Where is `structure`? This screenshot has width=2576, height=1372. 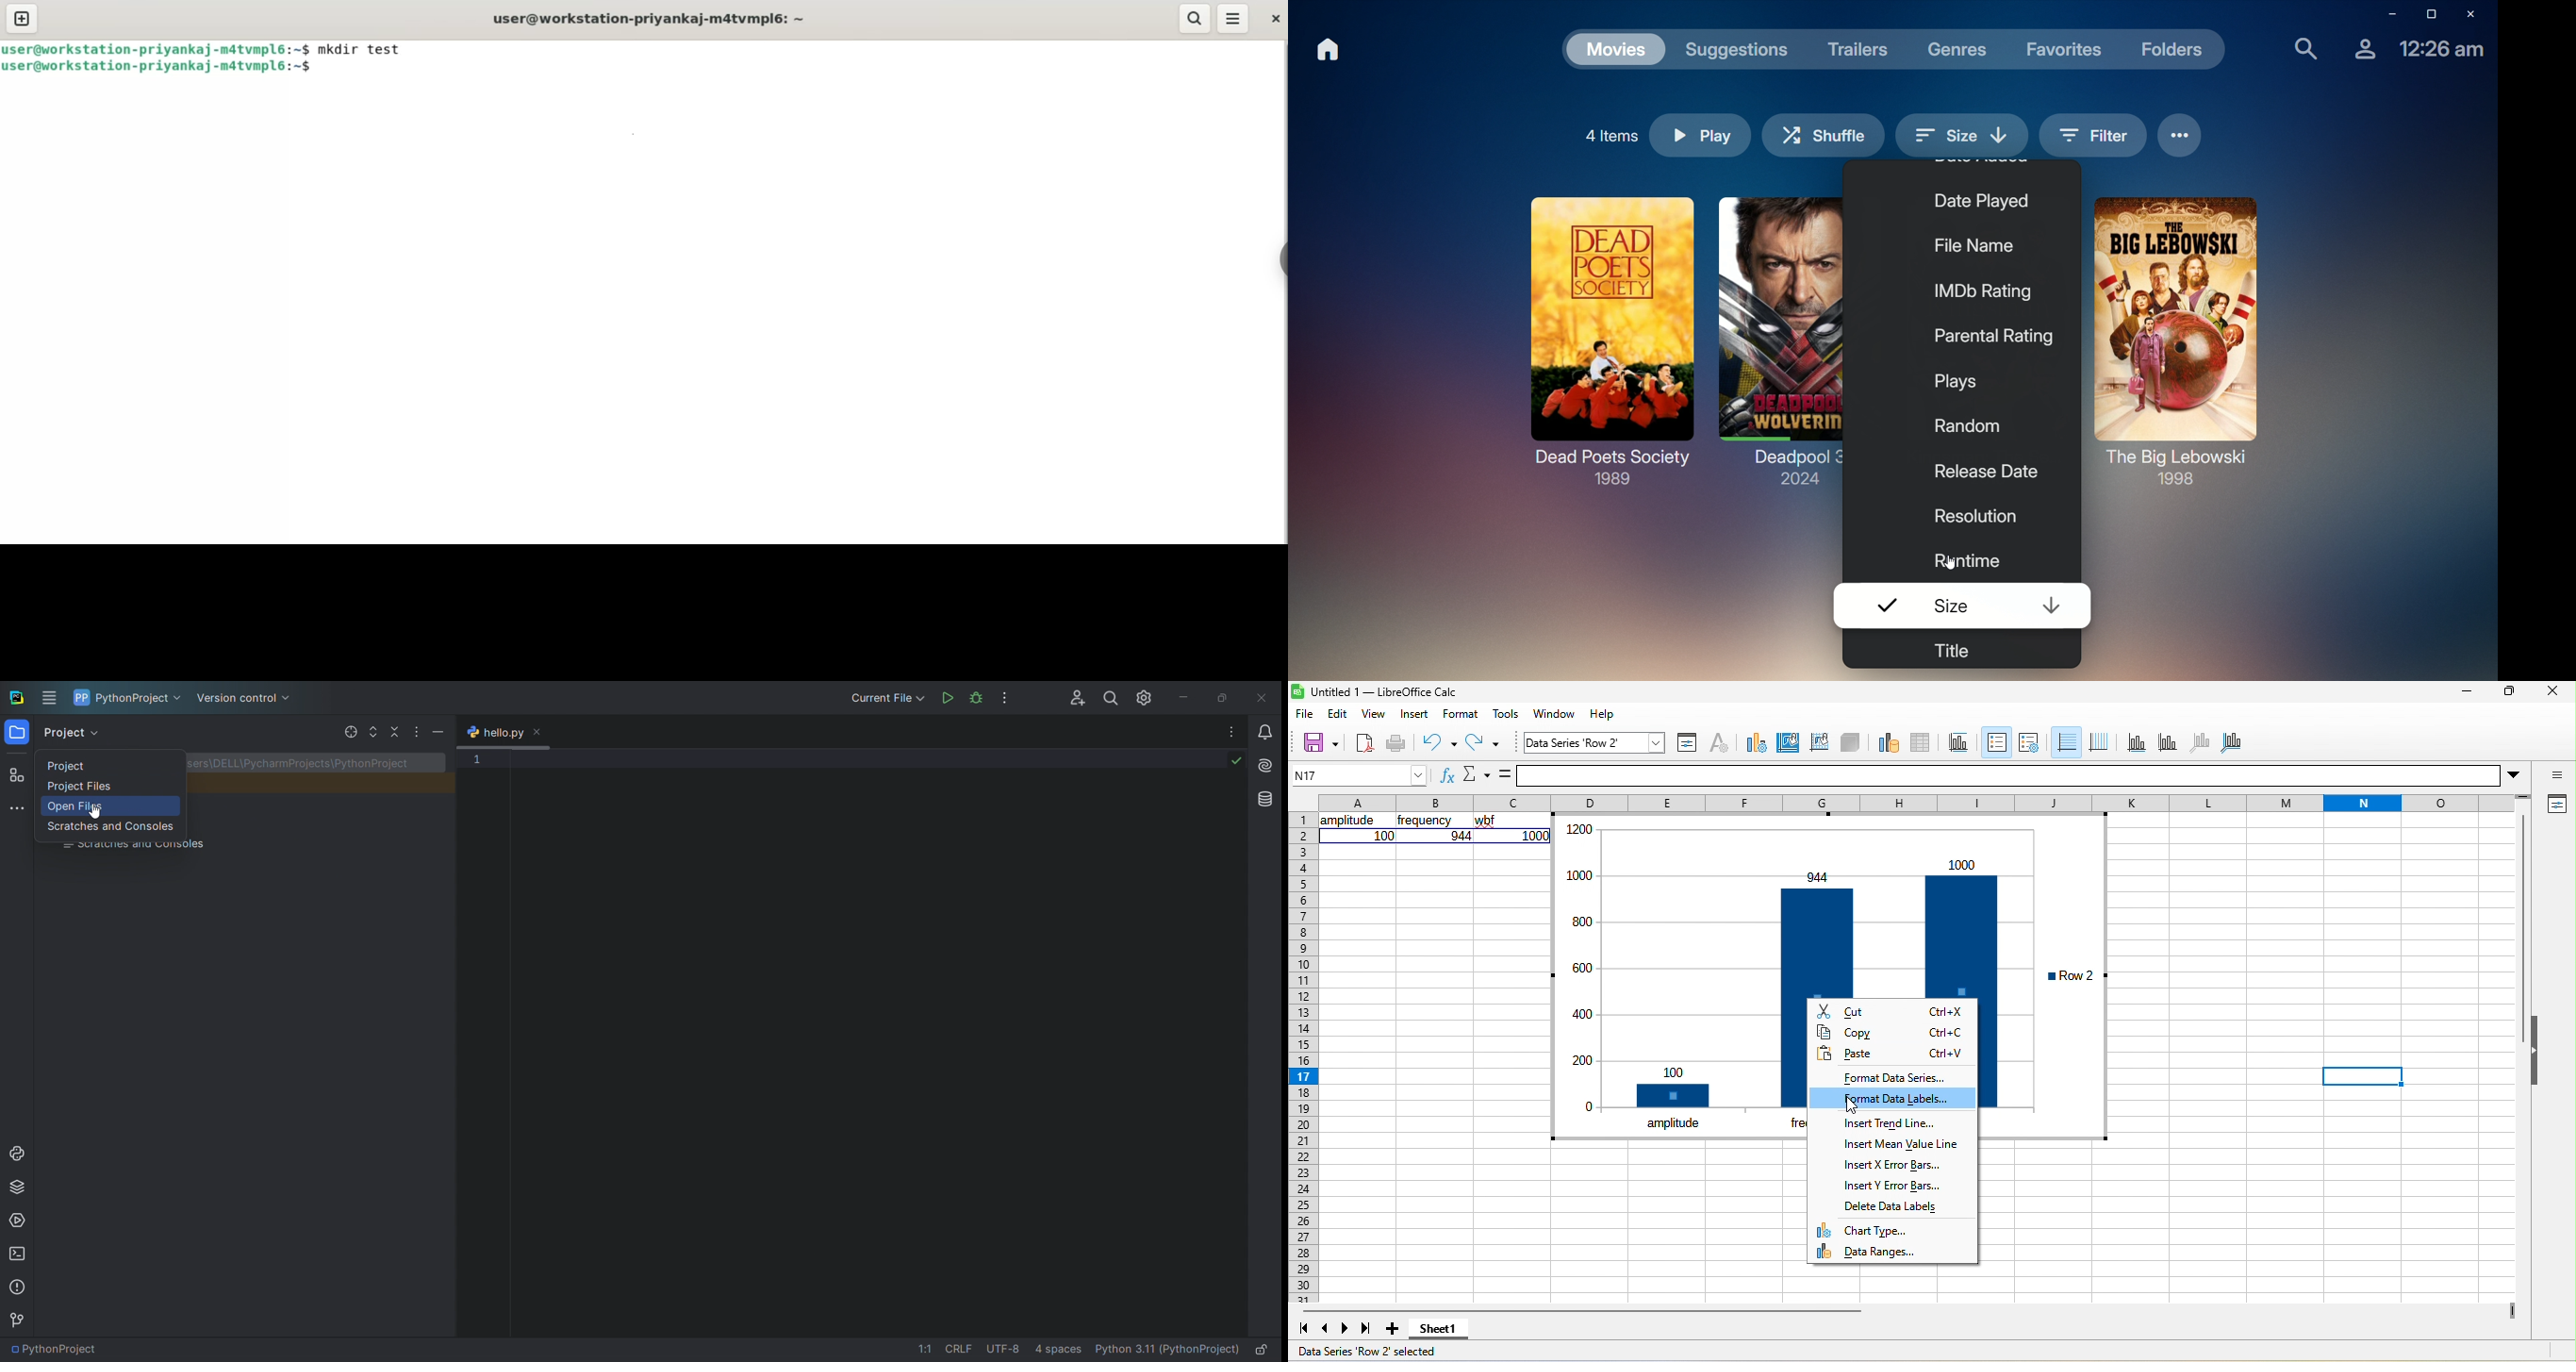
structure is located at coordinates (15, 773).